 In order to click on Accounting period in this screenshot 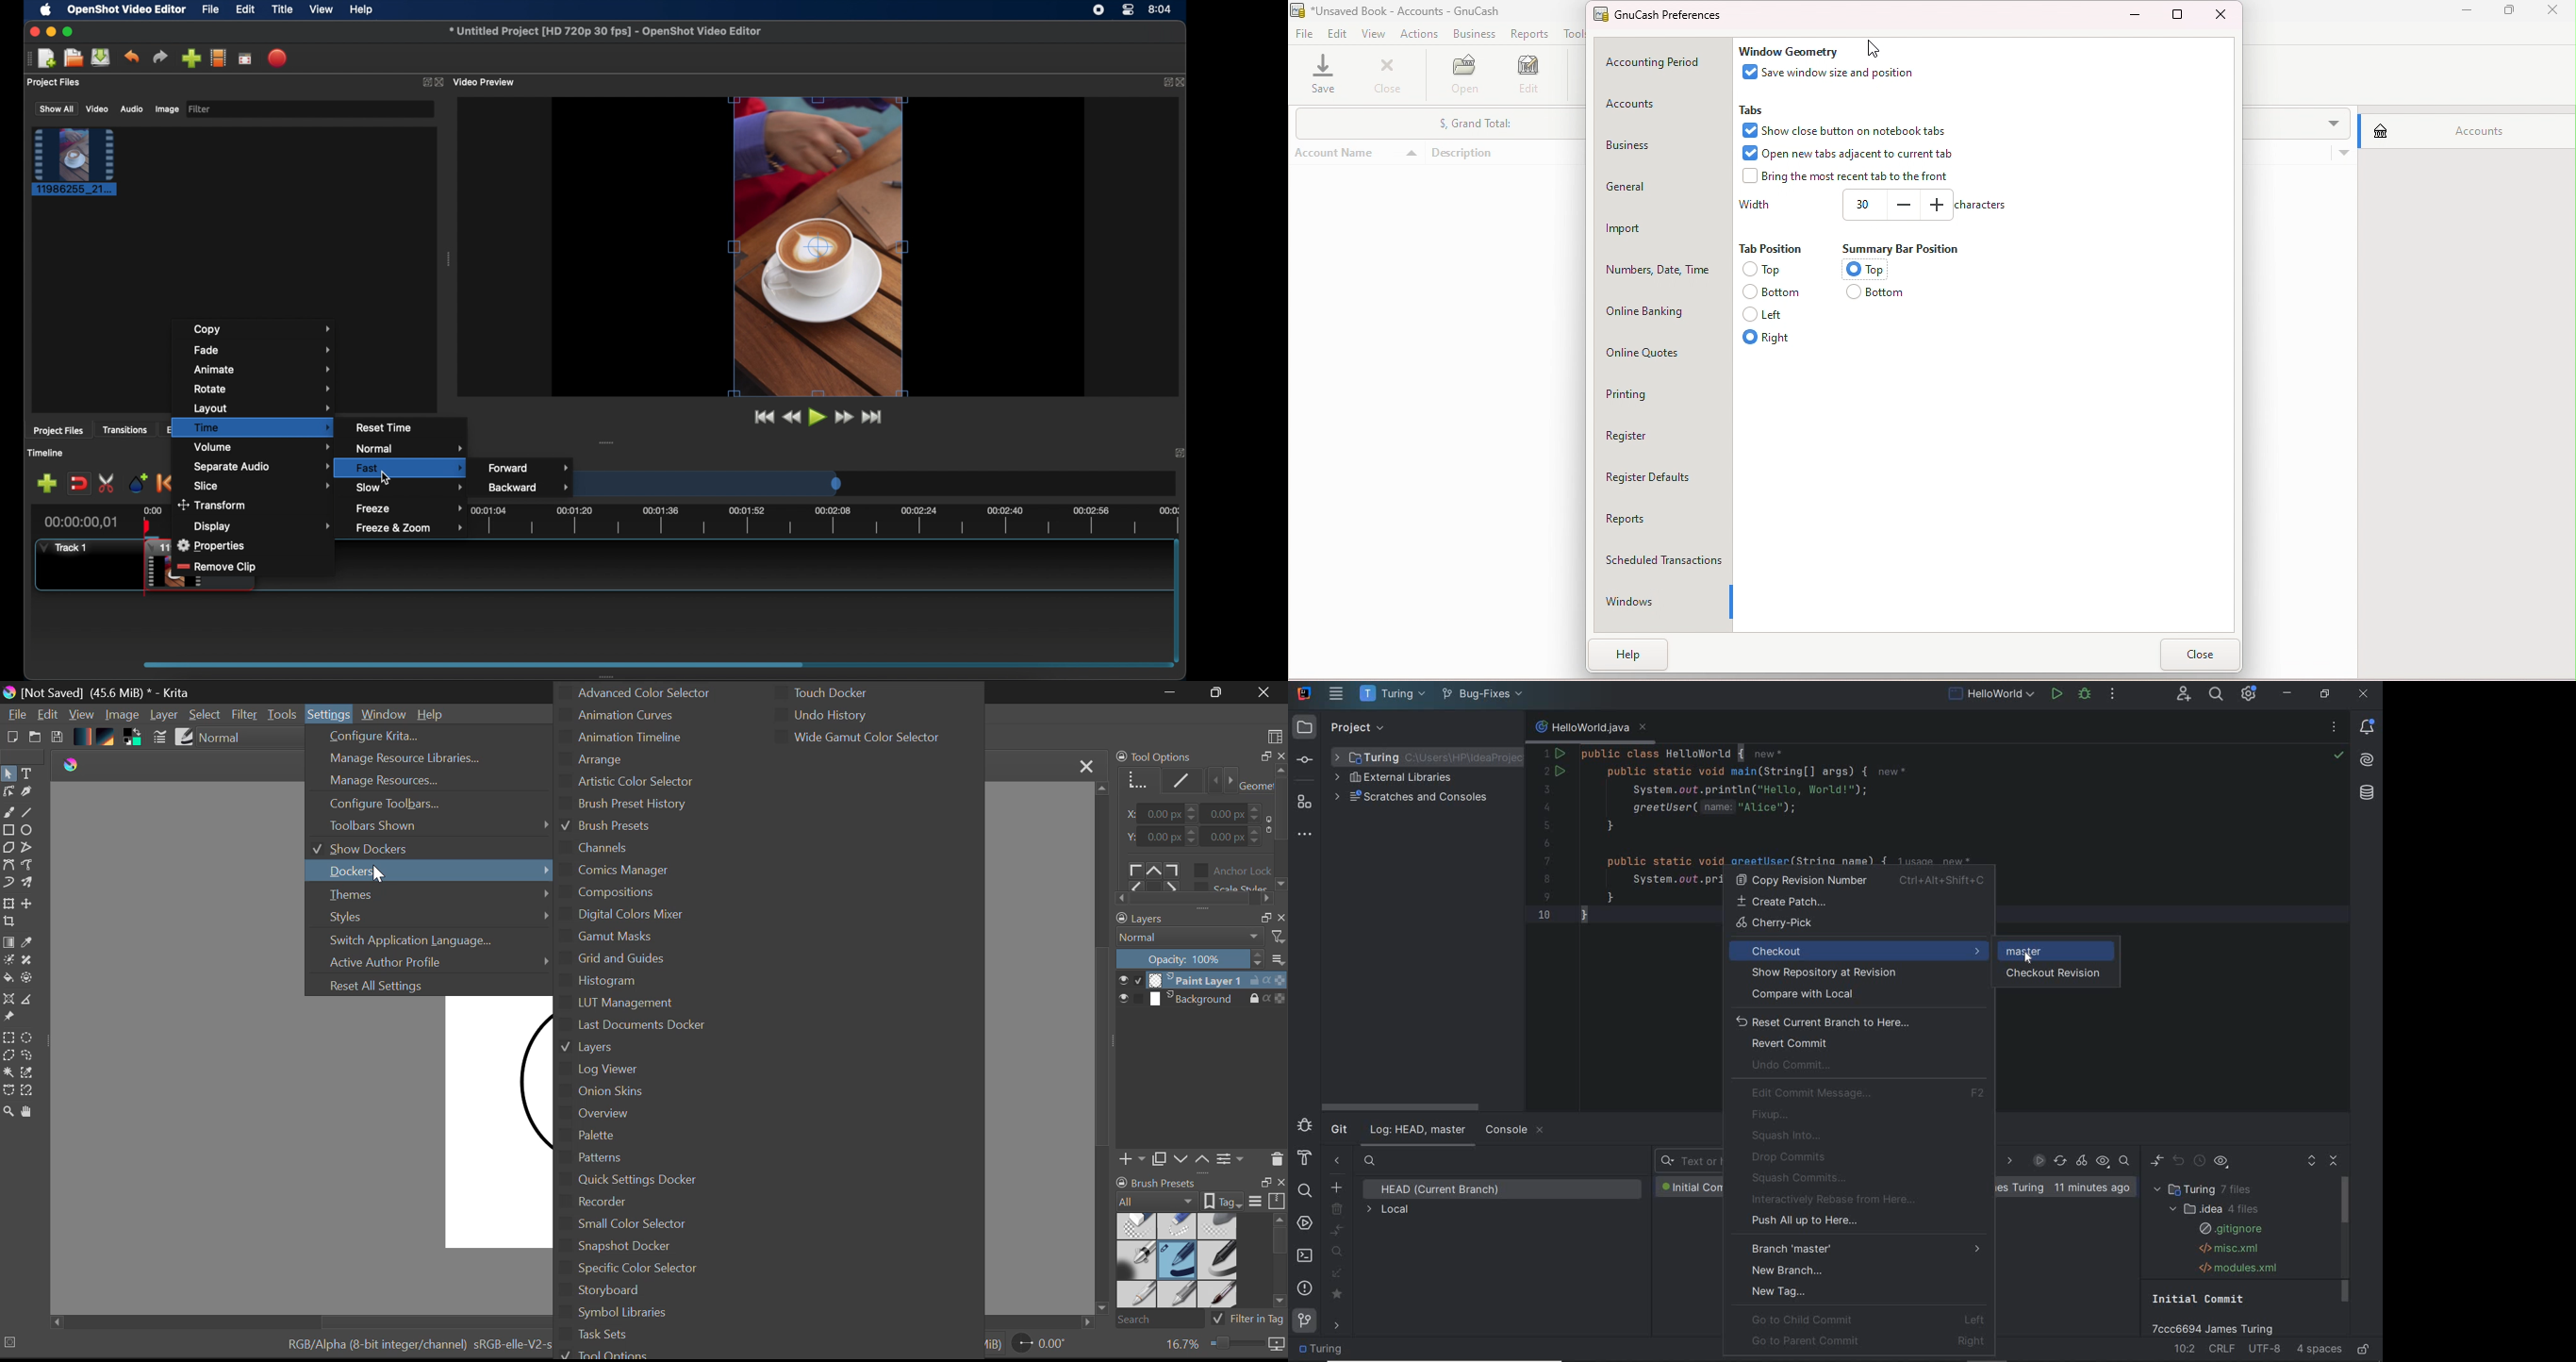, I will do `click(1656, 64)`.